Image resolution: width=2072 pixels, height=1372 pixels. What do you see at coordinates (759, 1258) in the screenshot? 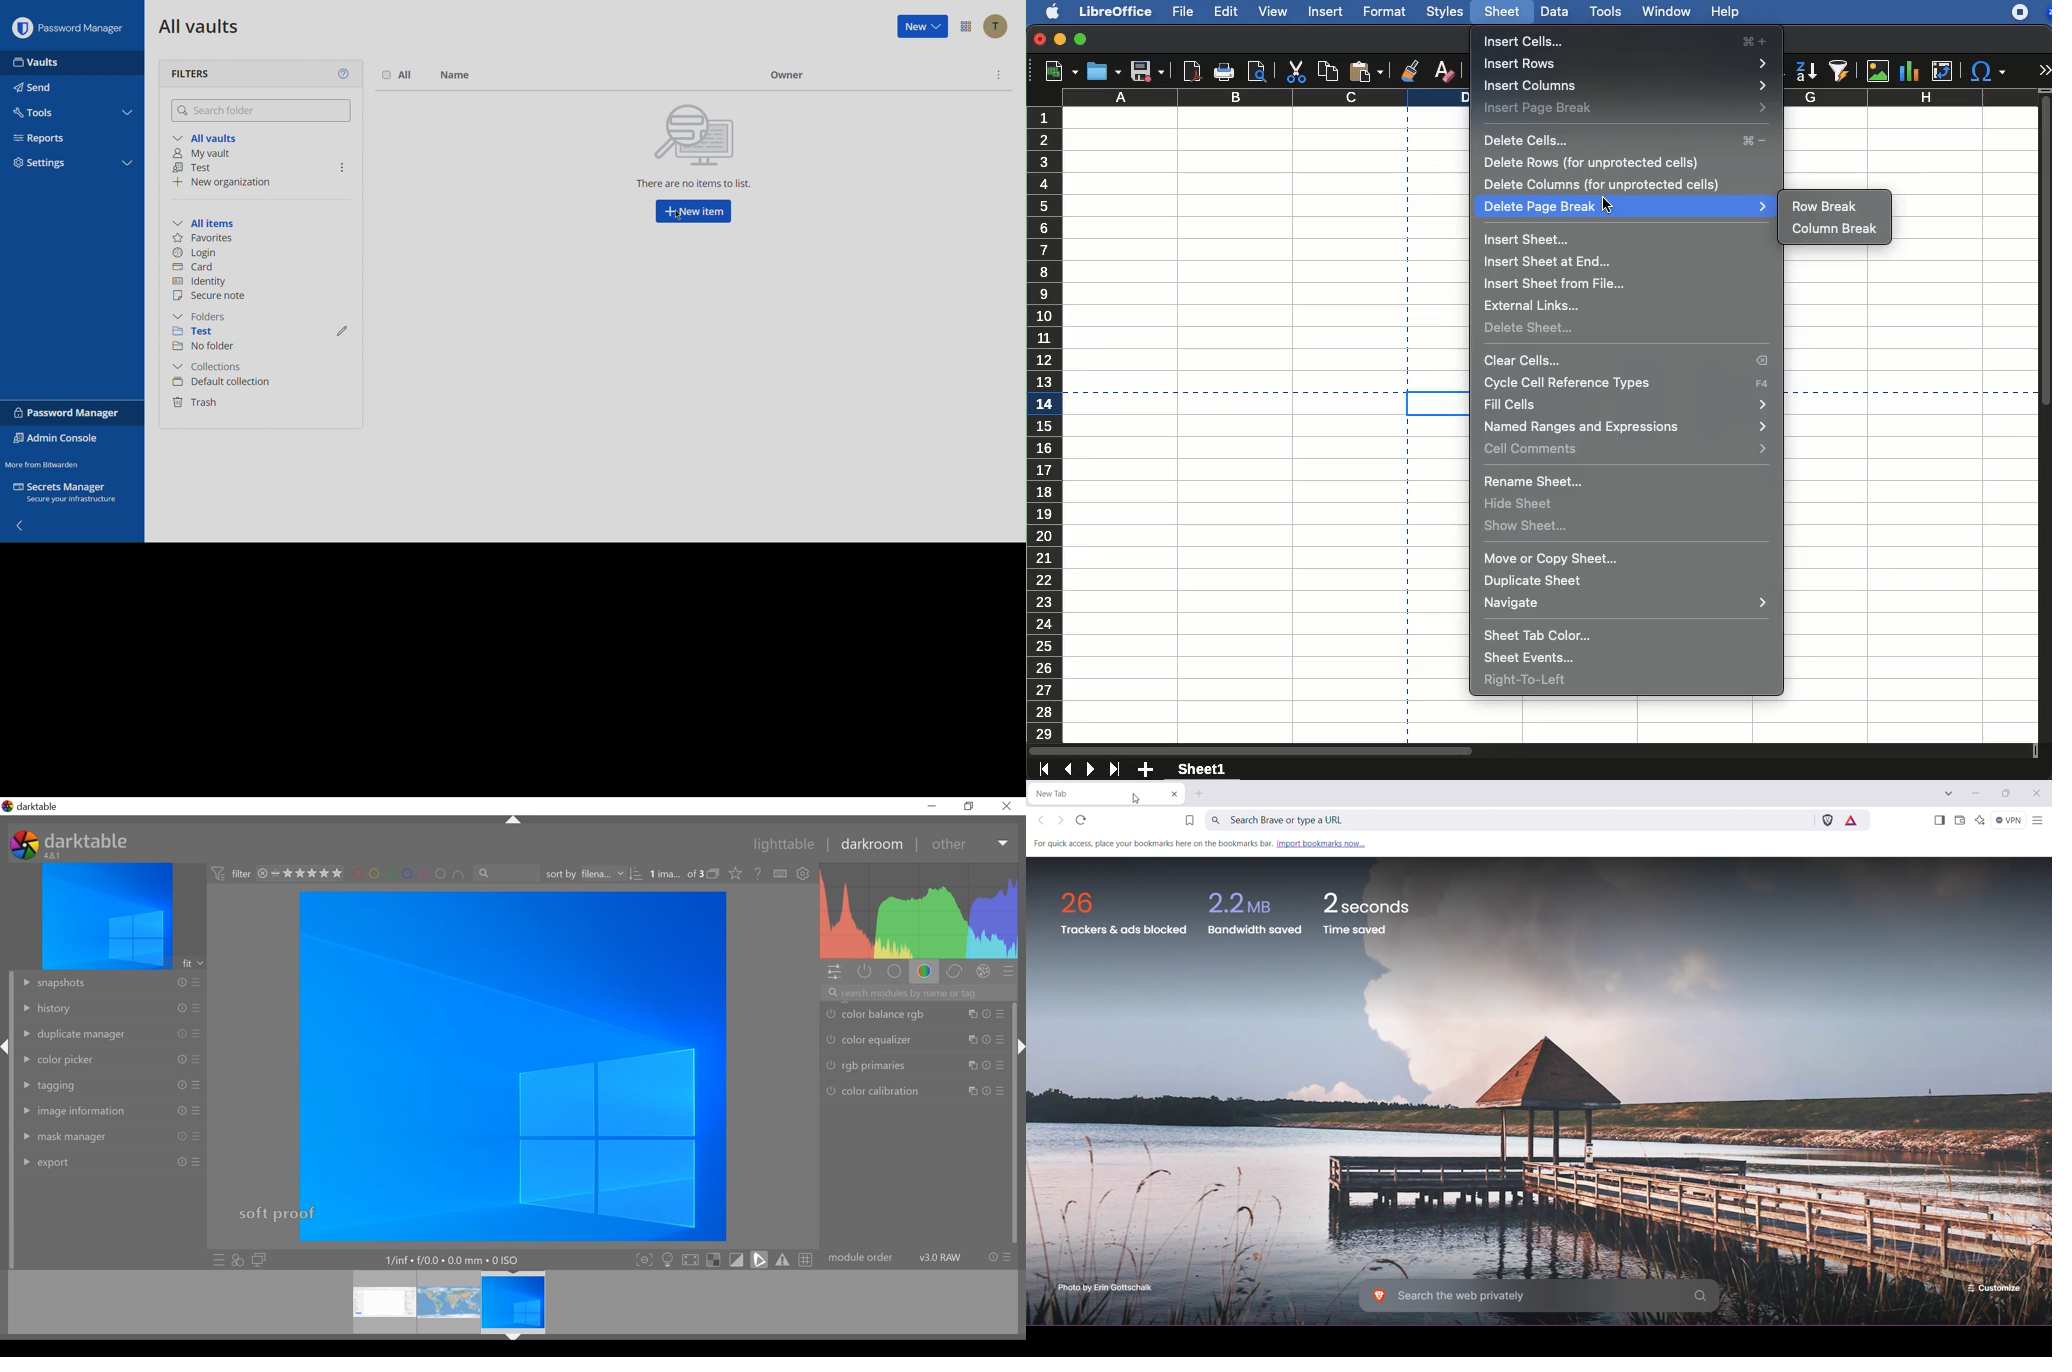
I see `toggle clipping indication` at bounding box center [759, 1258].